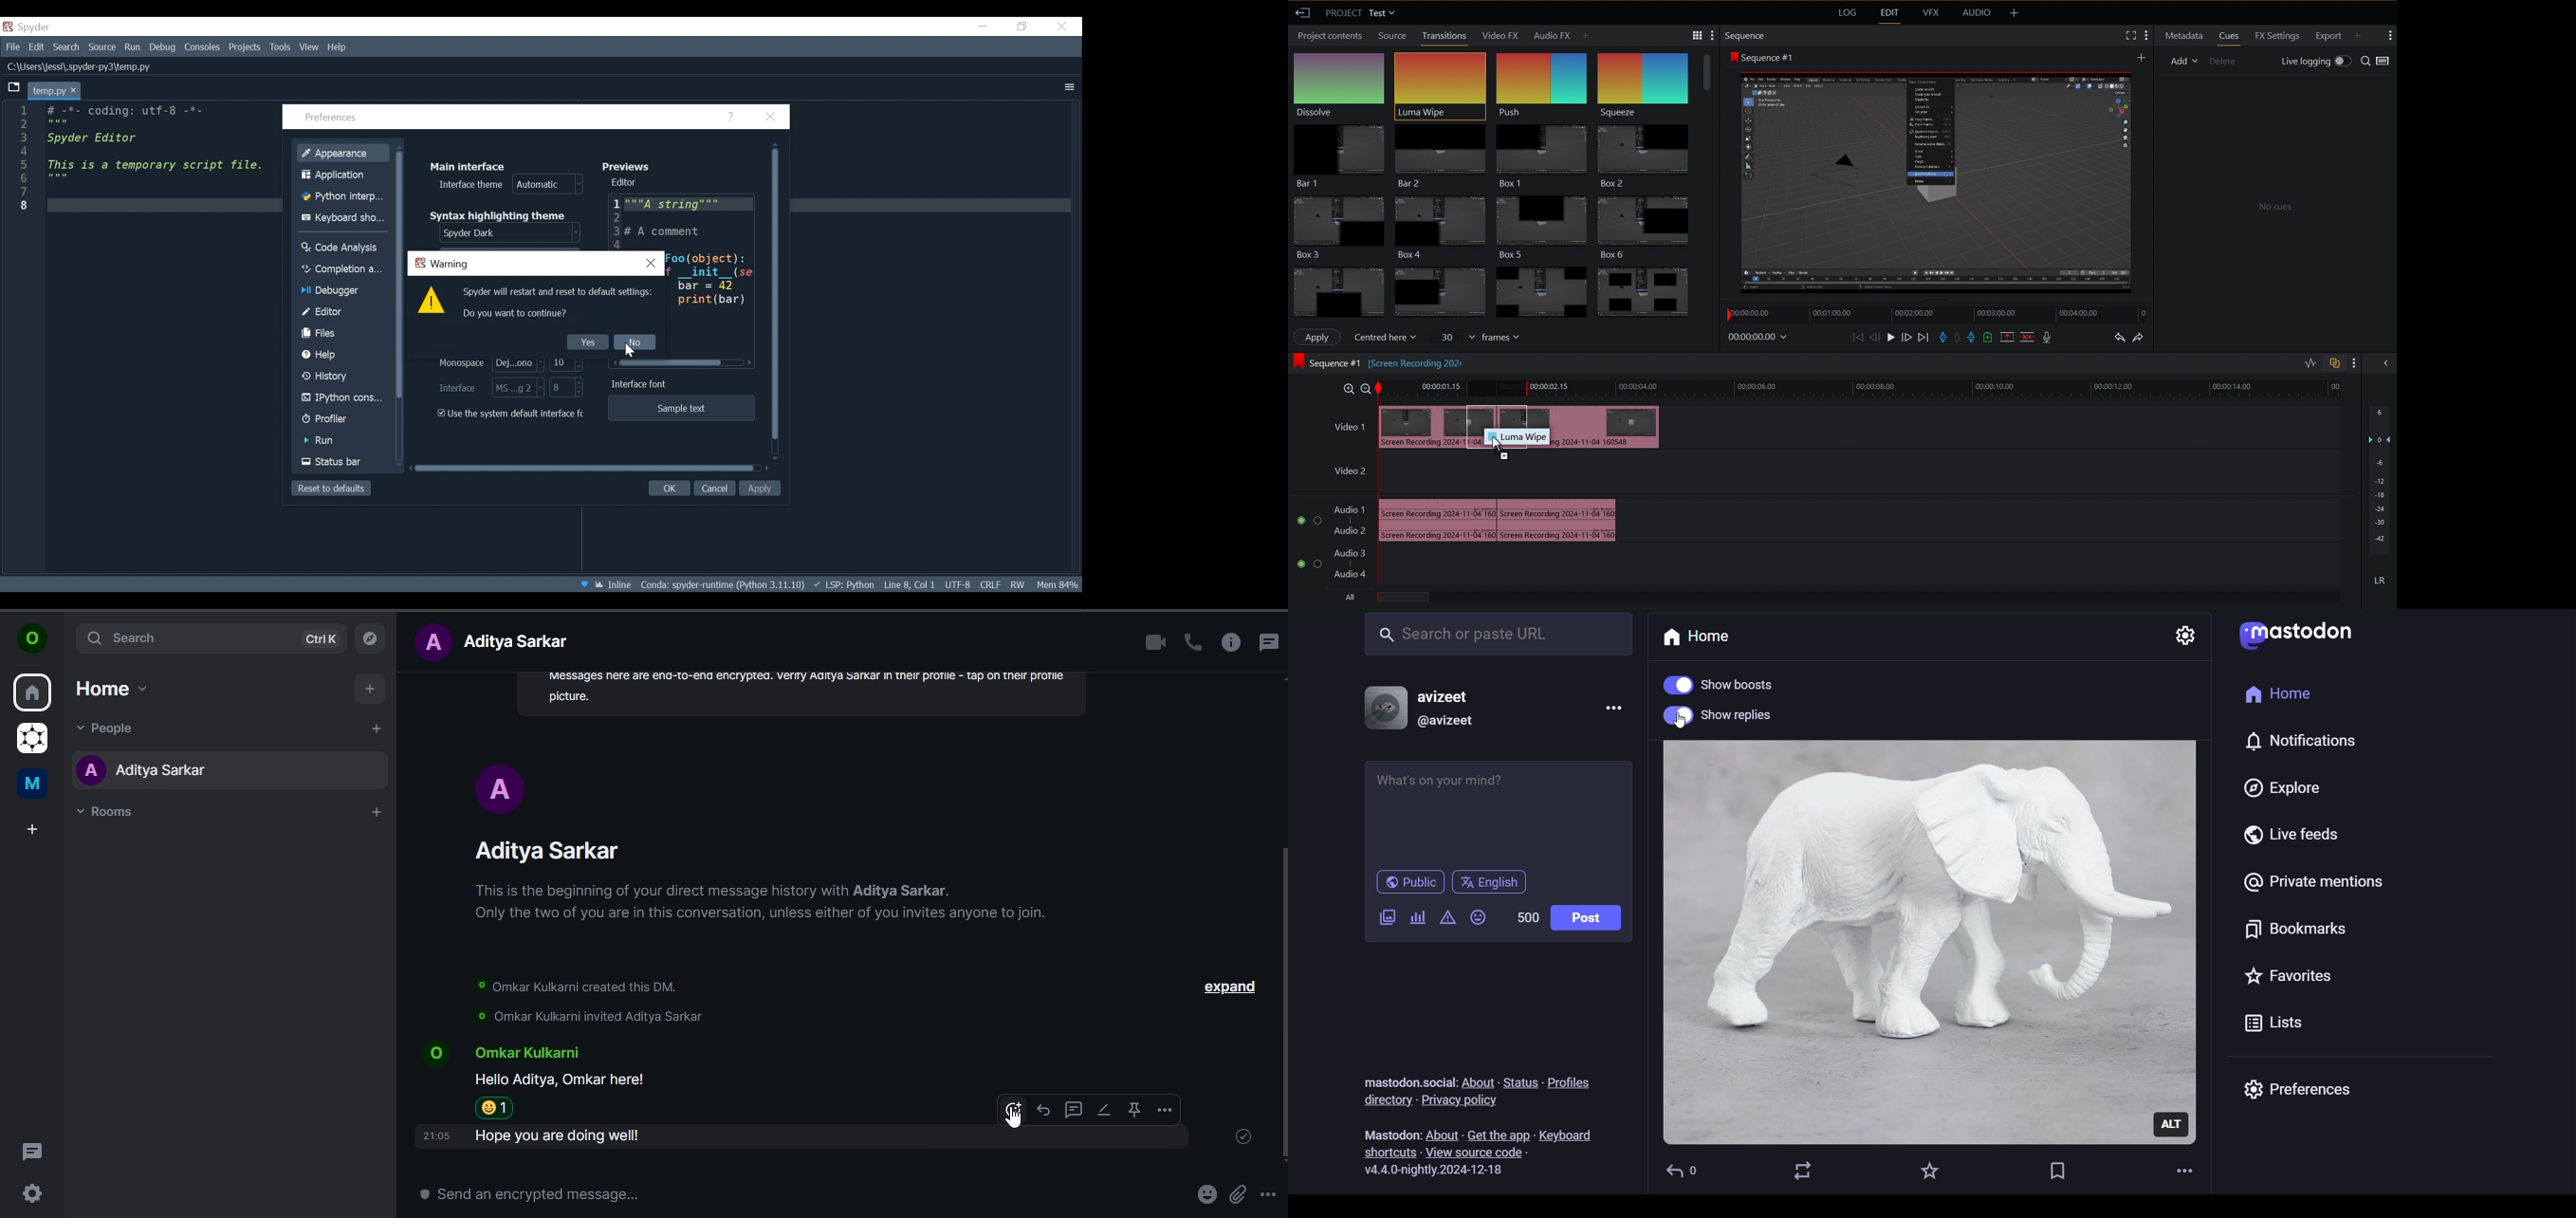 Image resolution: width=2576 pixels, height=1232 pixels. I want to click on Run, so click(134, 47).